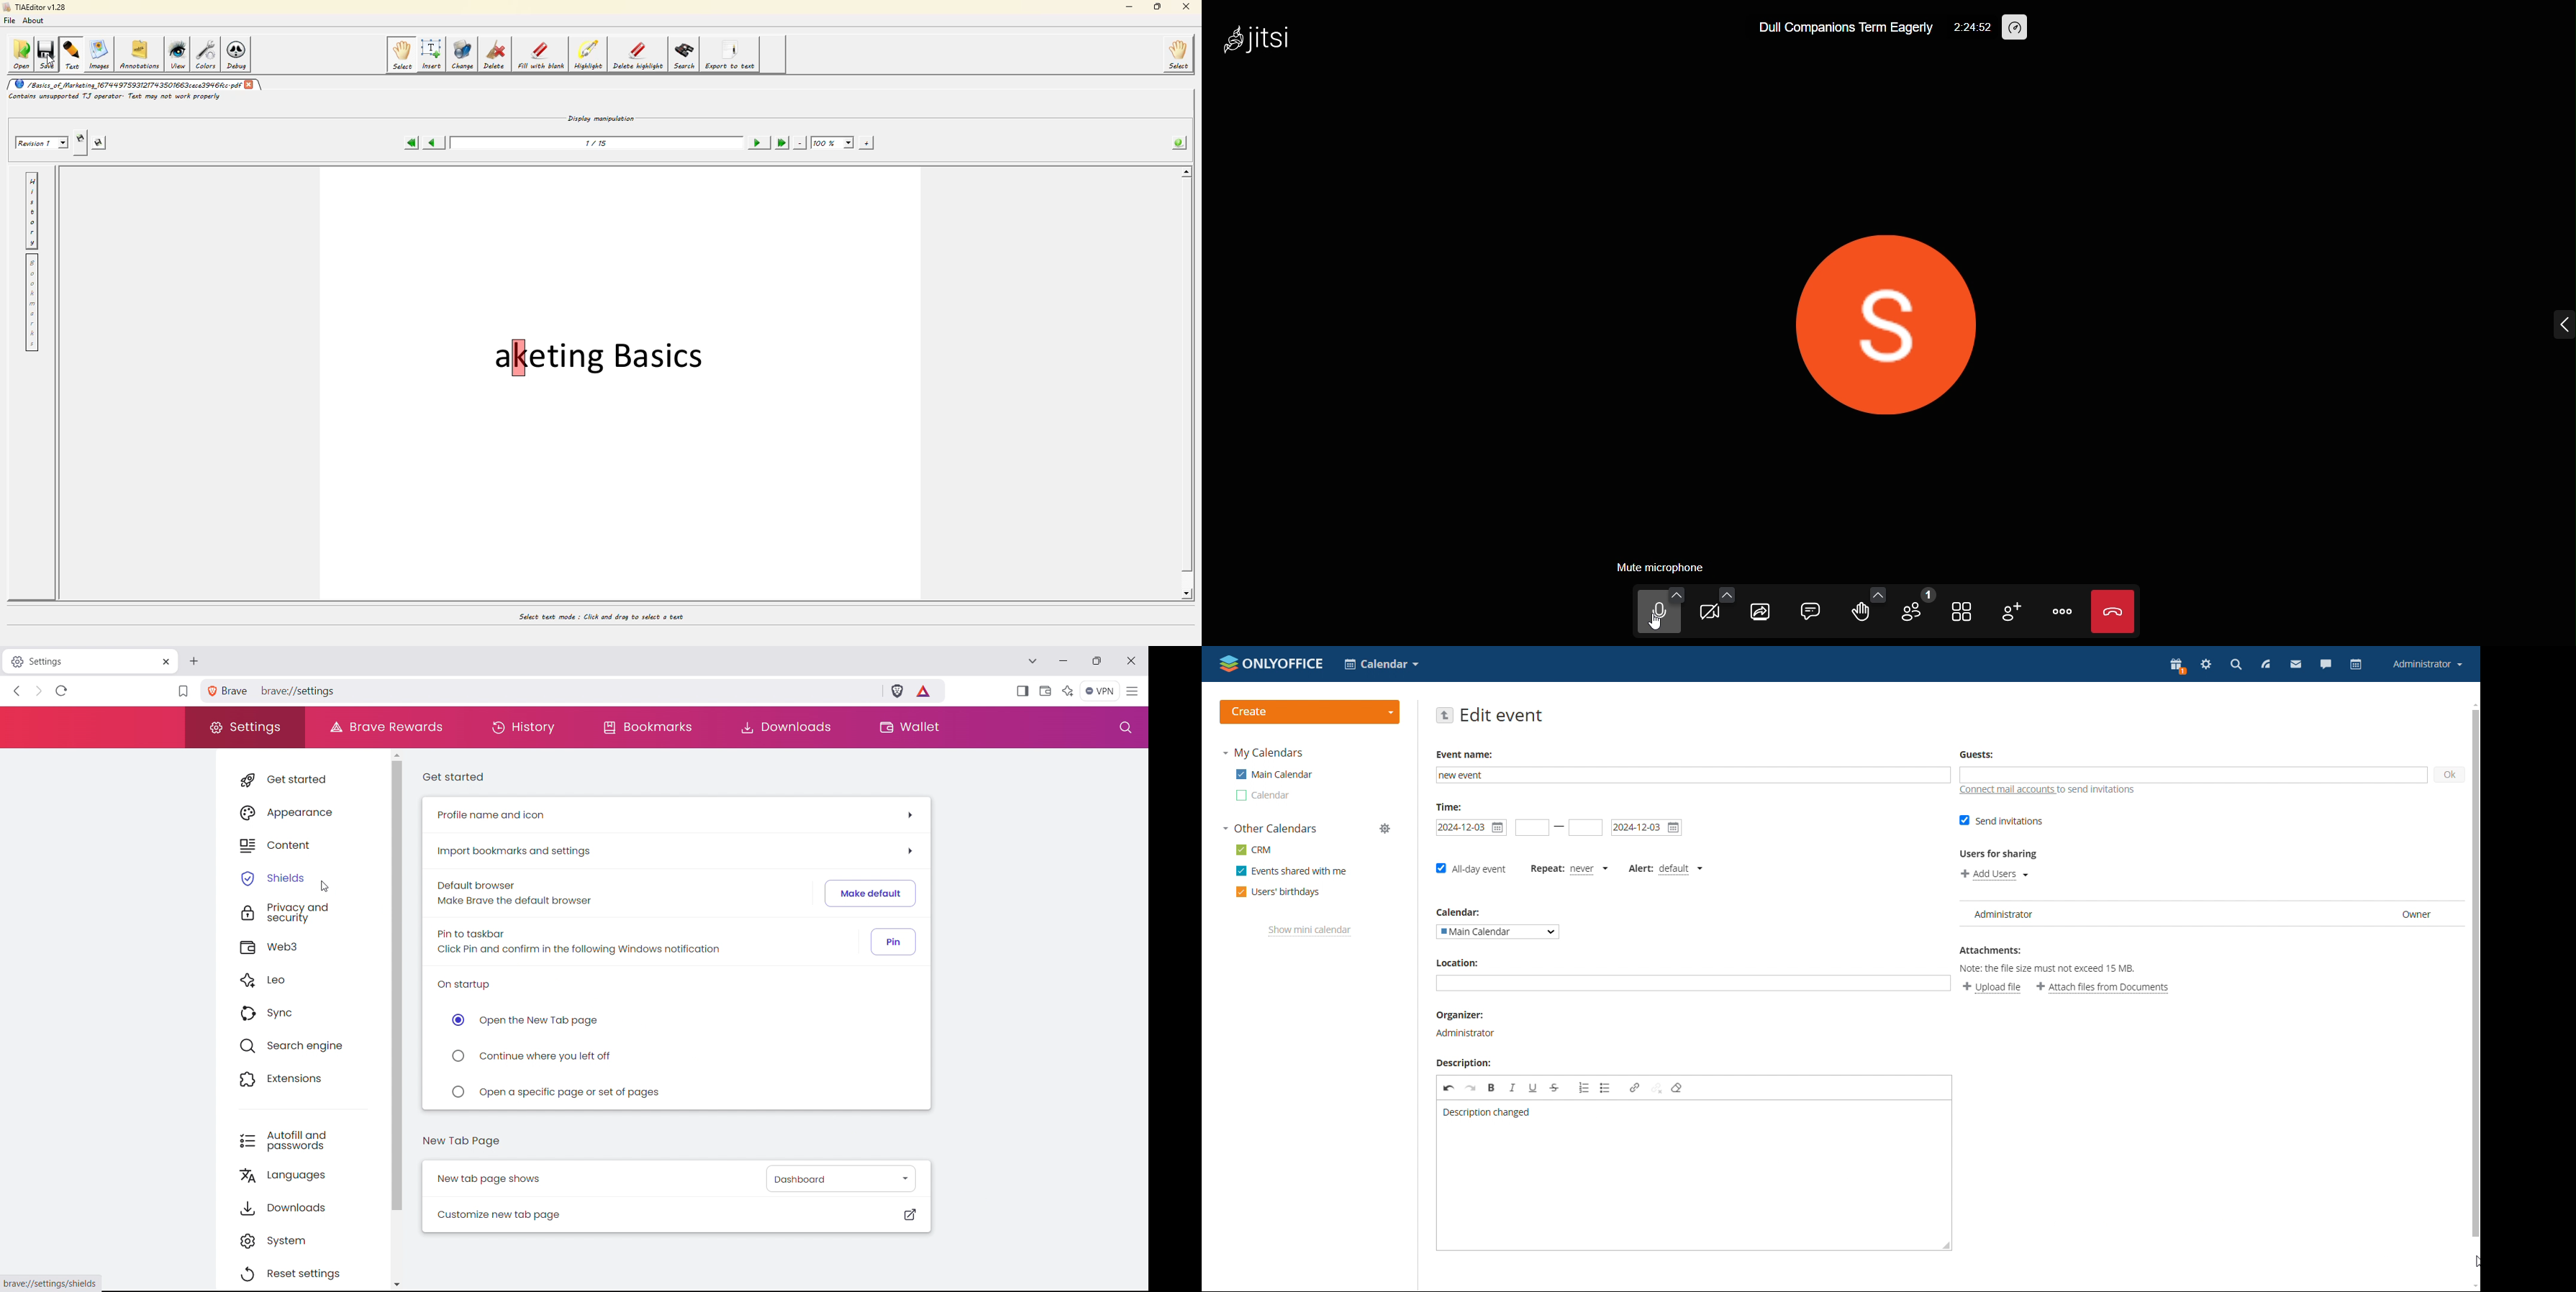  I want to click on scroll down, so click(397, 1284).